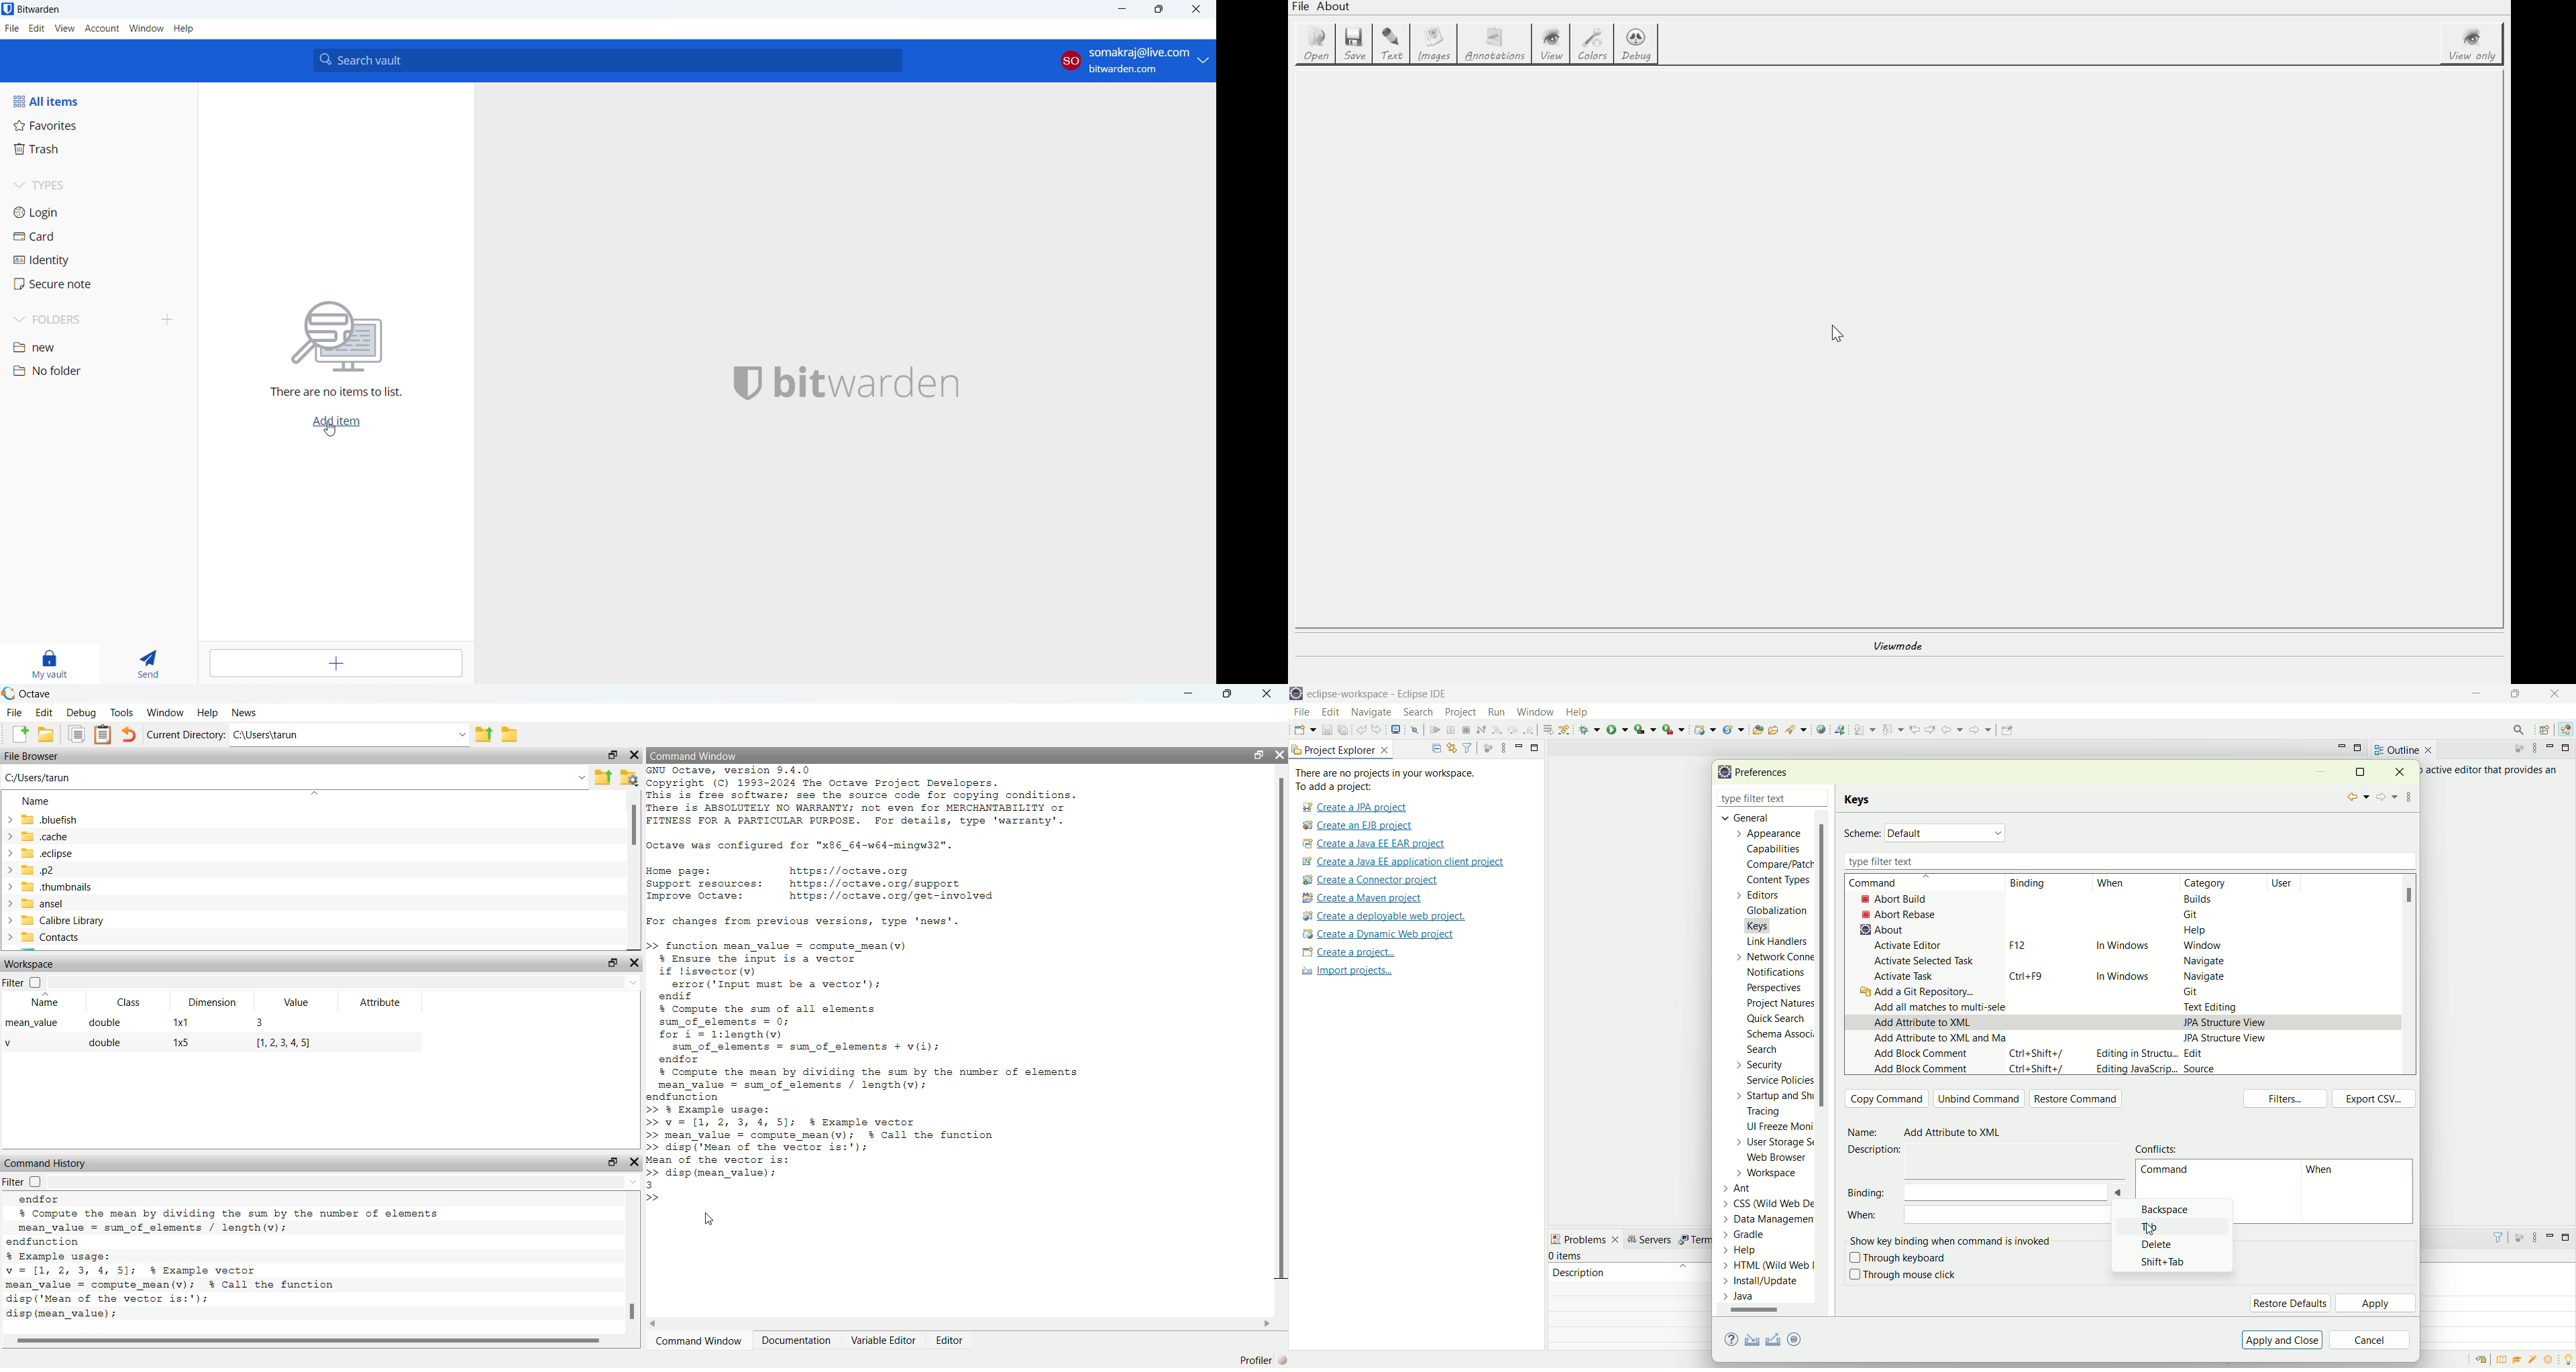  I want to click on close, so click(1196, 9).